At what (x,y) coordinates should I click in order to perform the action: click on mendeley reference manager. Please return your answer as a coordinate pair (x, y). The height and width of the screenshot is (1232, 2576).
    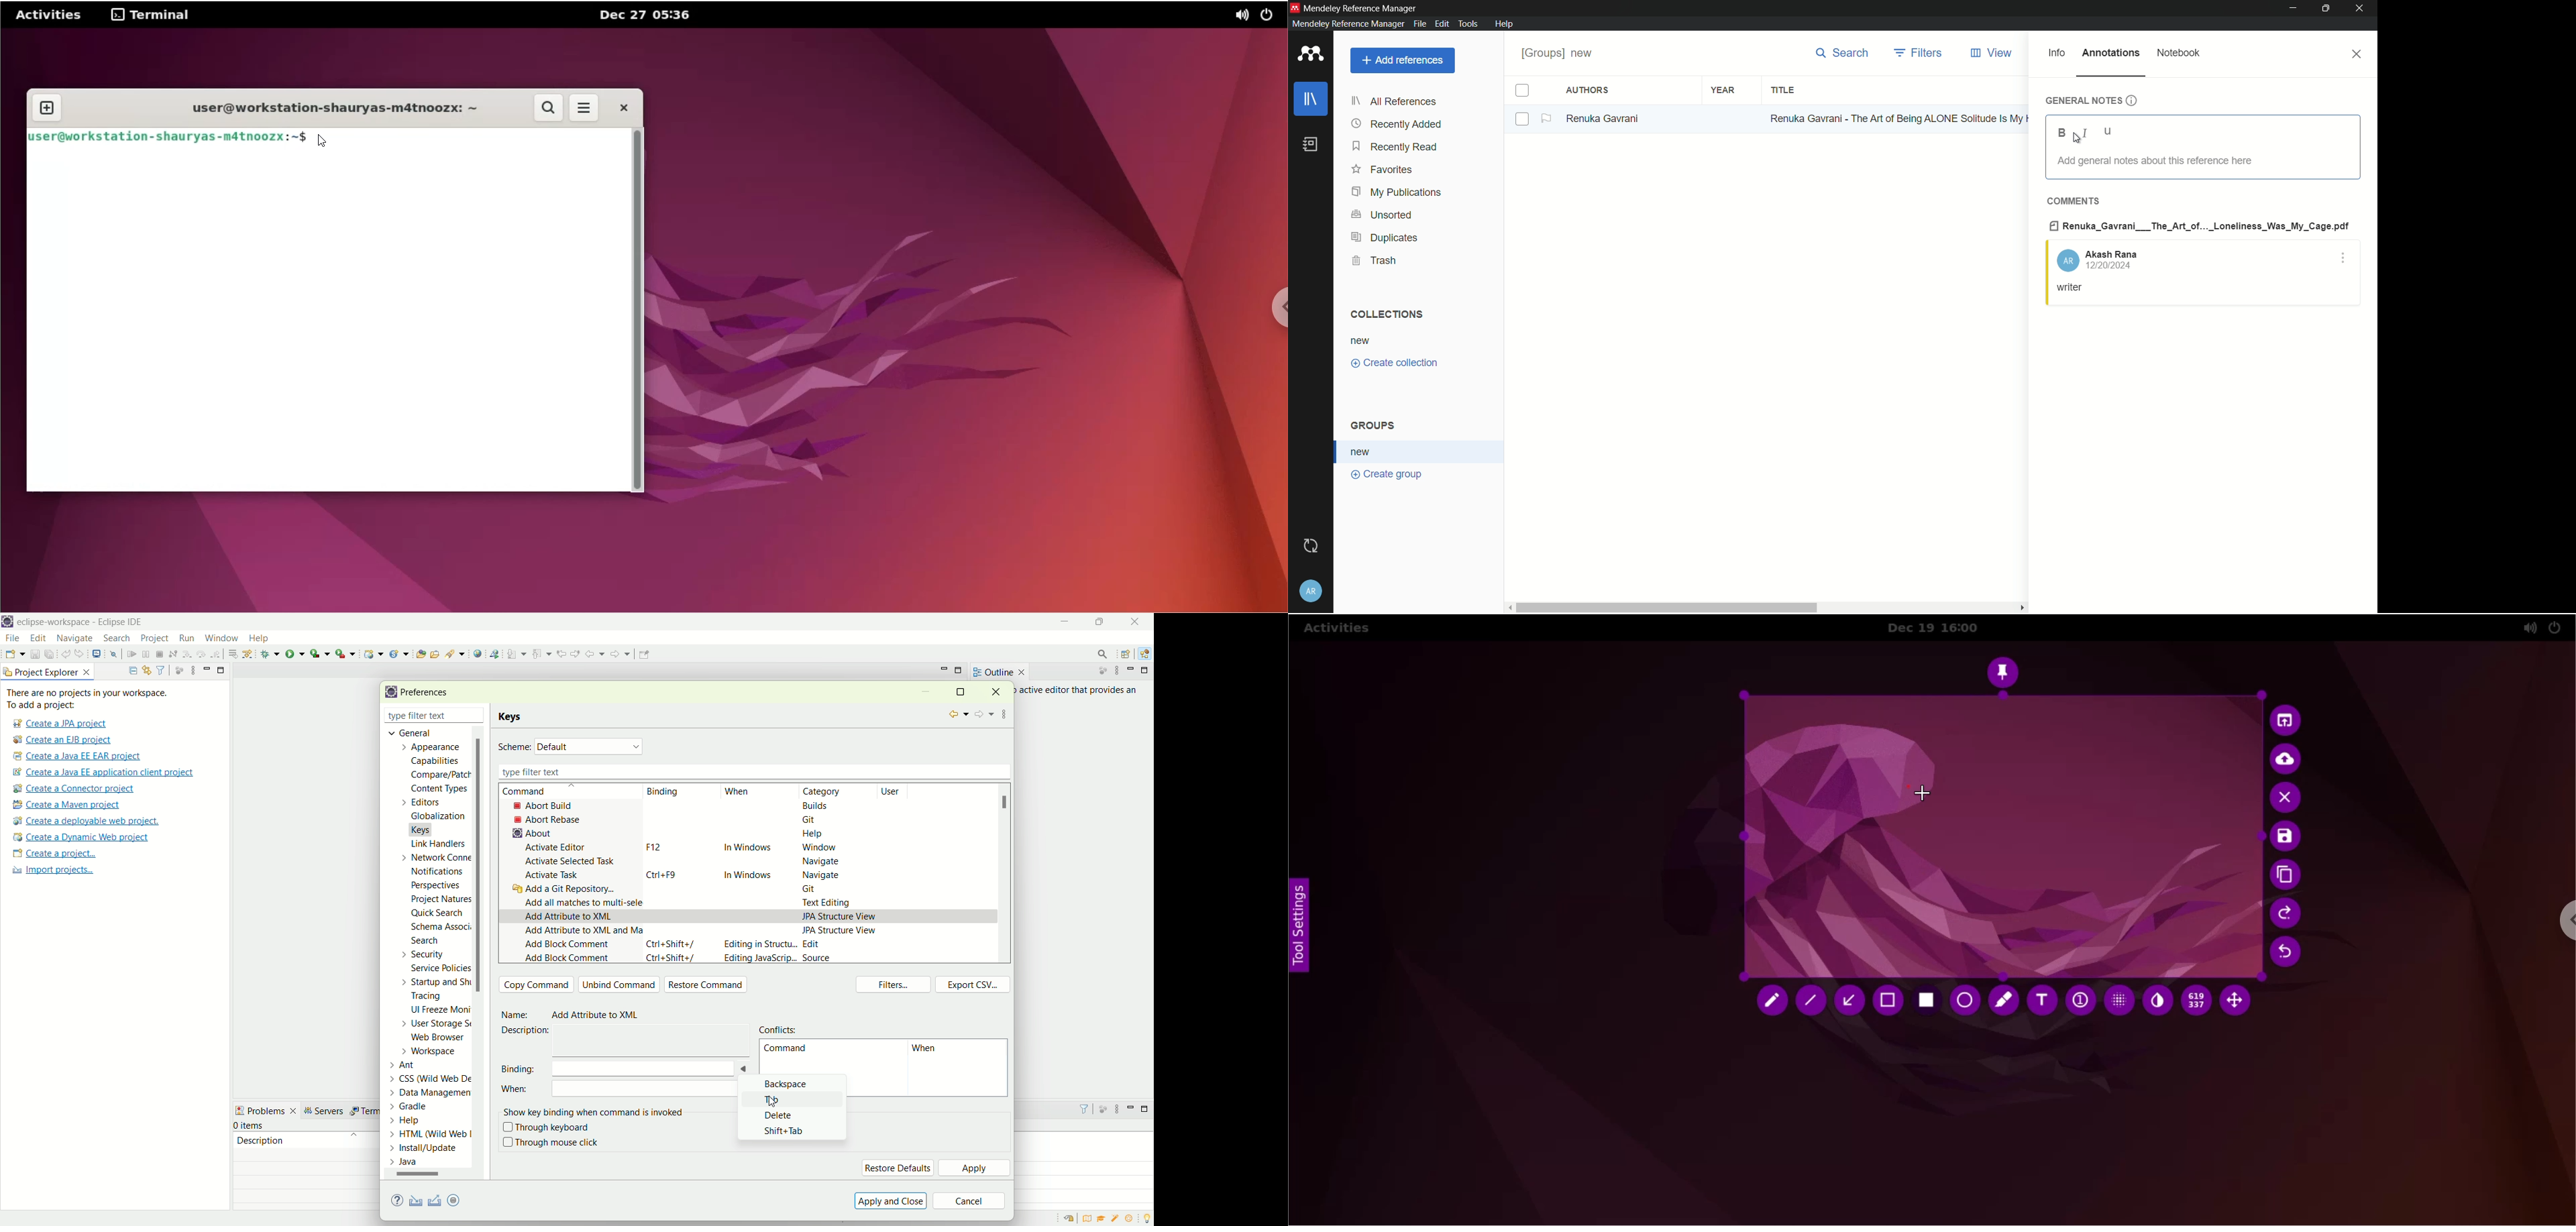
    Looking at the image, I should click on (1346, 24).